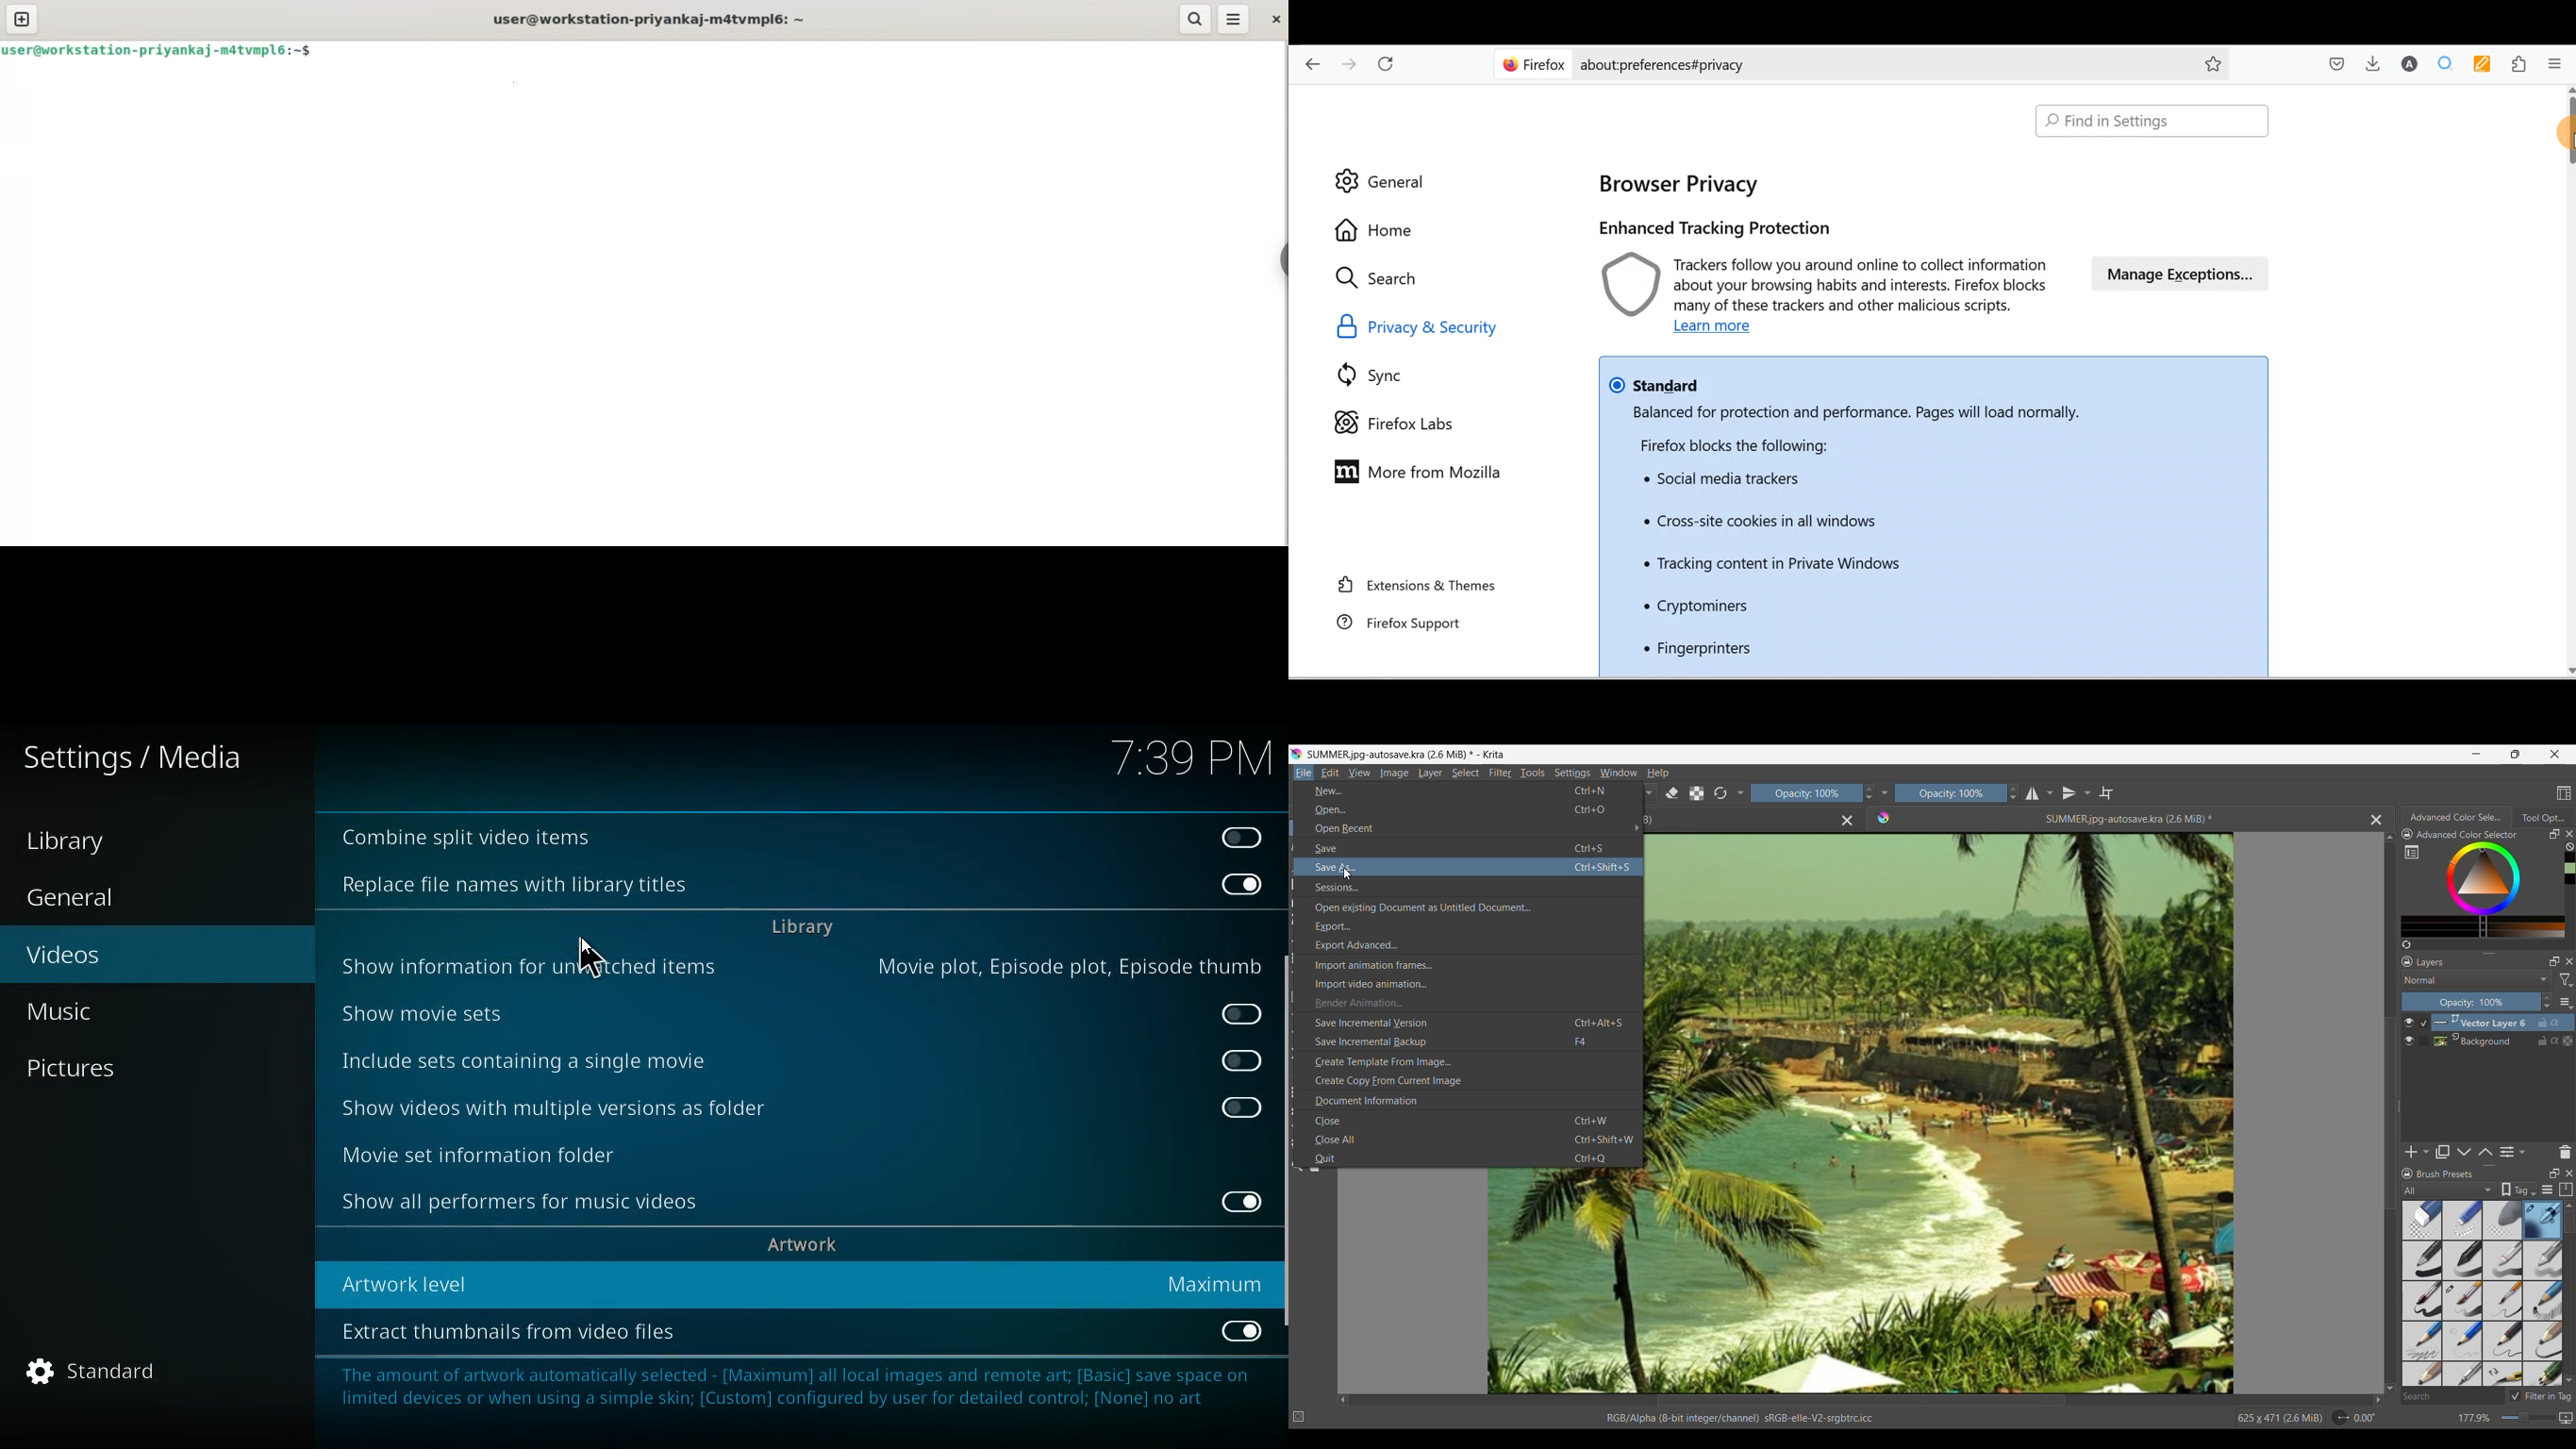 The image size is (2576, 1456). I want to click on movie set information, so click(535, 1152).